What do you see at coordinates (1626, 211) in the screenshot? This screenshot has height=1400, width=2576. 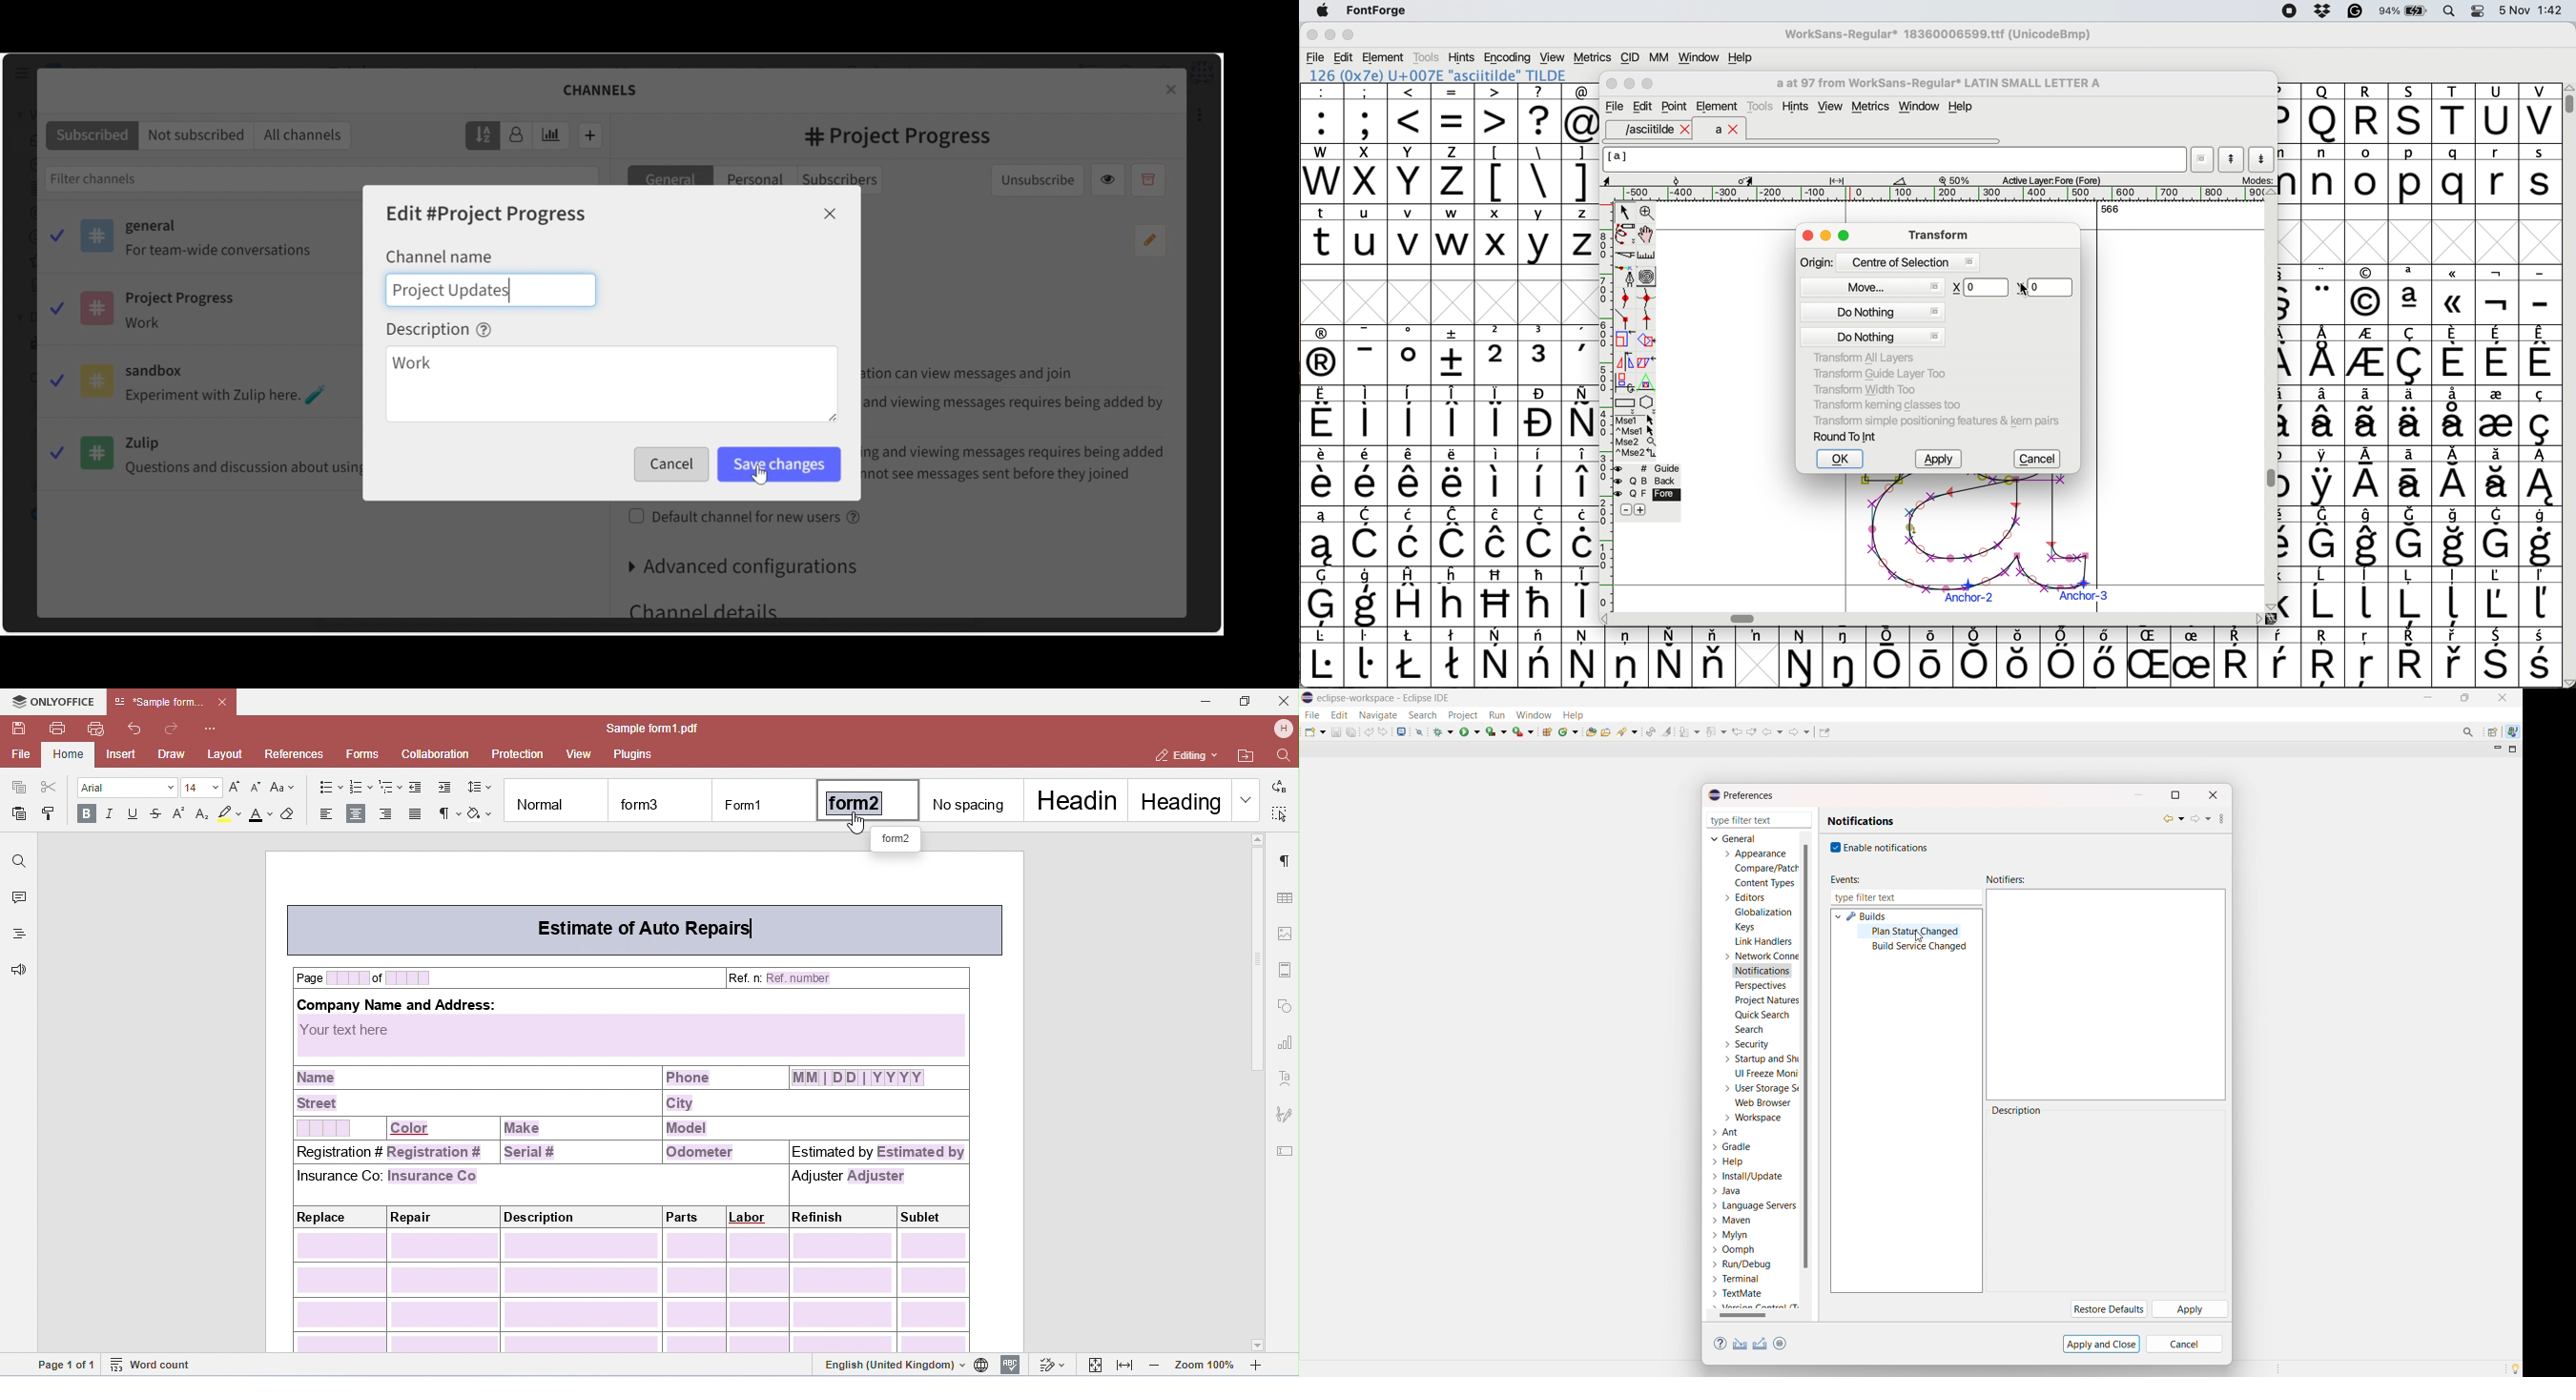 I see `select` at bounding box center [1626, 211].